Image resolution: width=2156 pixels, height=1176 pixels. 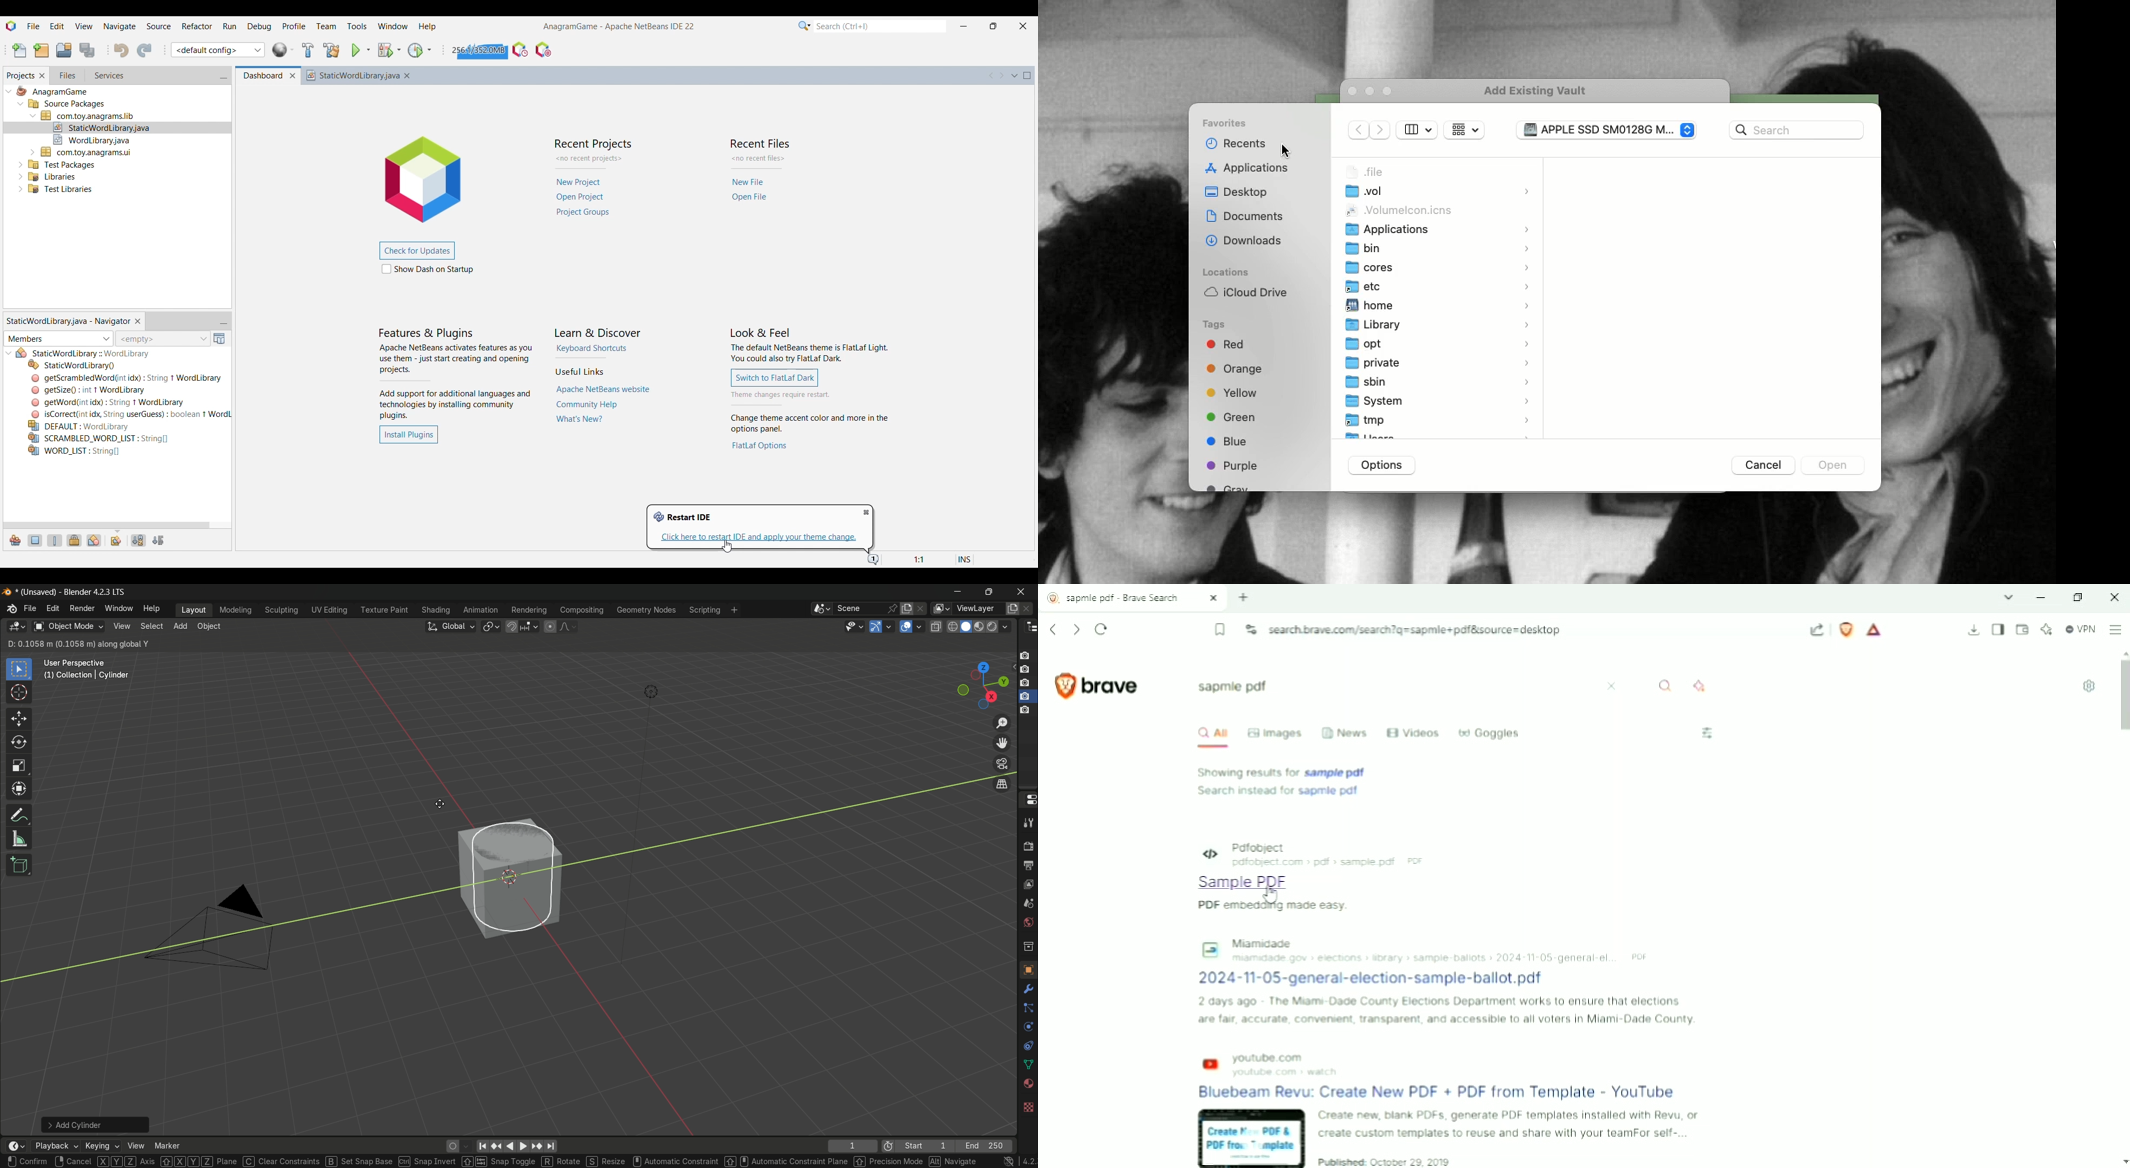 I want to click on rotate, so click(x=1023, y=1028).